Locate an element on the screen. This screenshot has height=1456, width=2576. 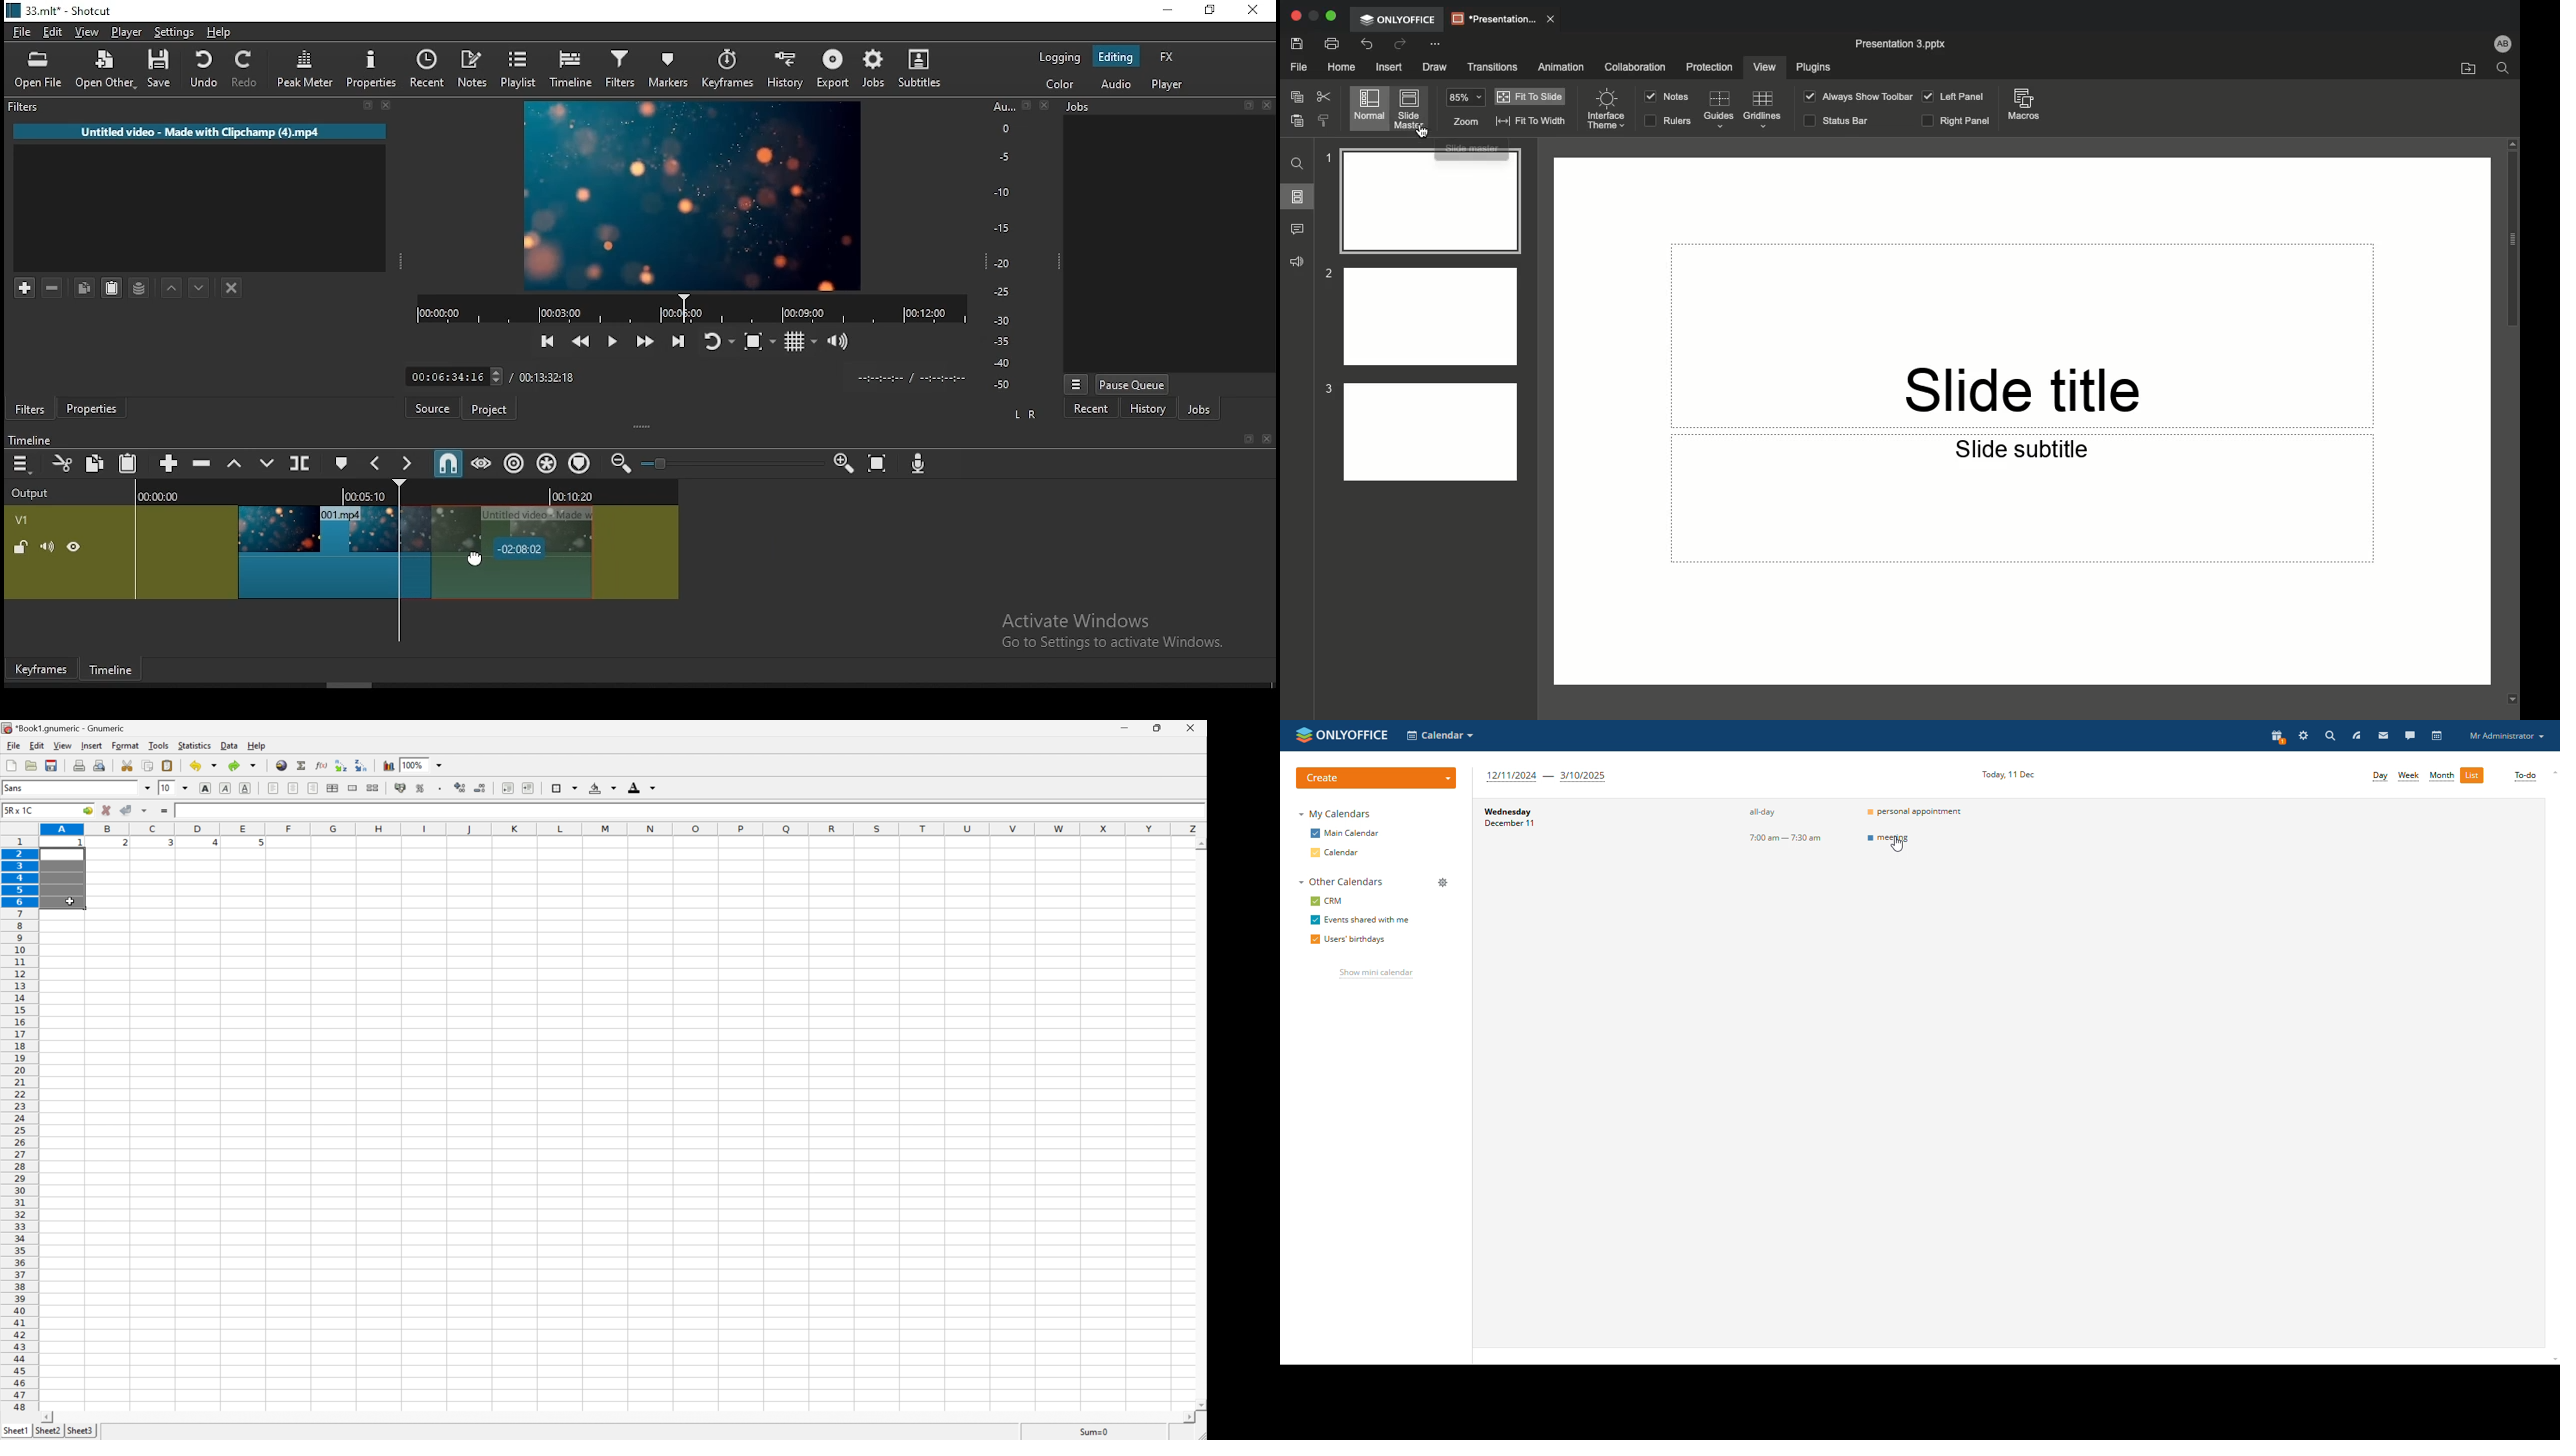
icon and file name is located at coordinates (62, 13).